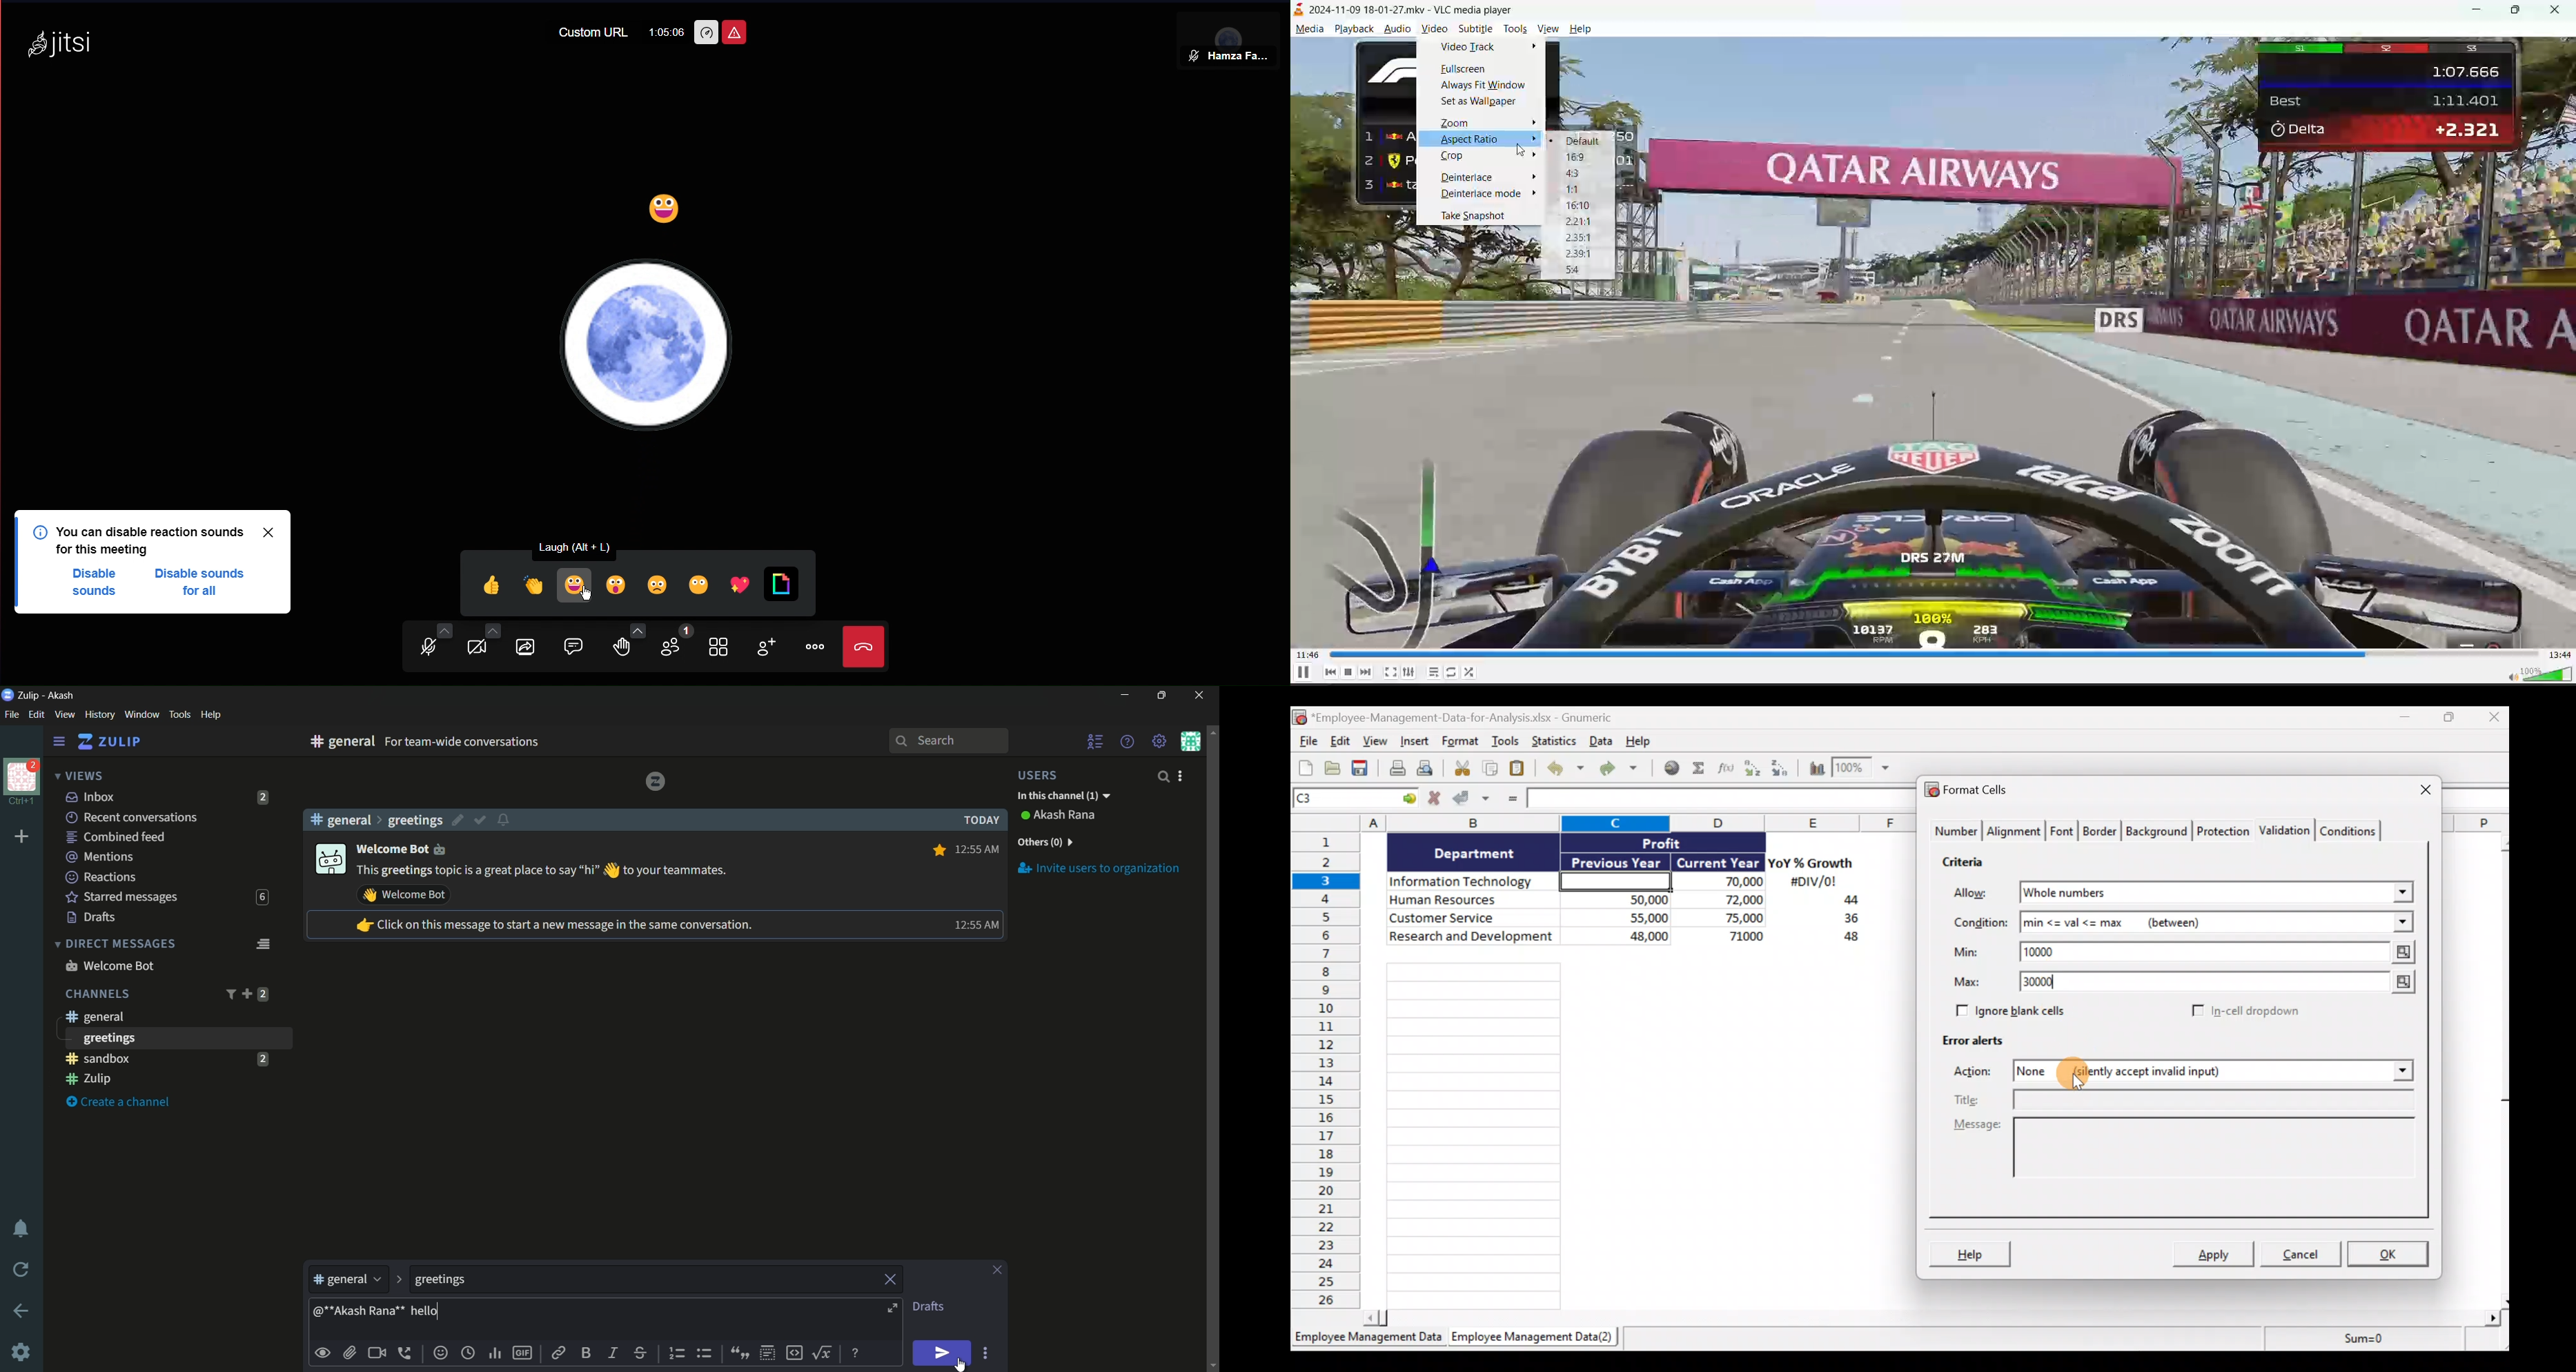 Image resolution: width=2576 pixels, height=1372 pixels. What do you see at coordinates (1183, 776) in the screenshot?
I see `user settings` at bounding box center [1183, 776].